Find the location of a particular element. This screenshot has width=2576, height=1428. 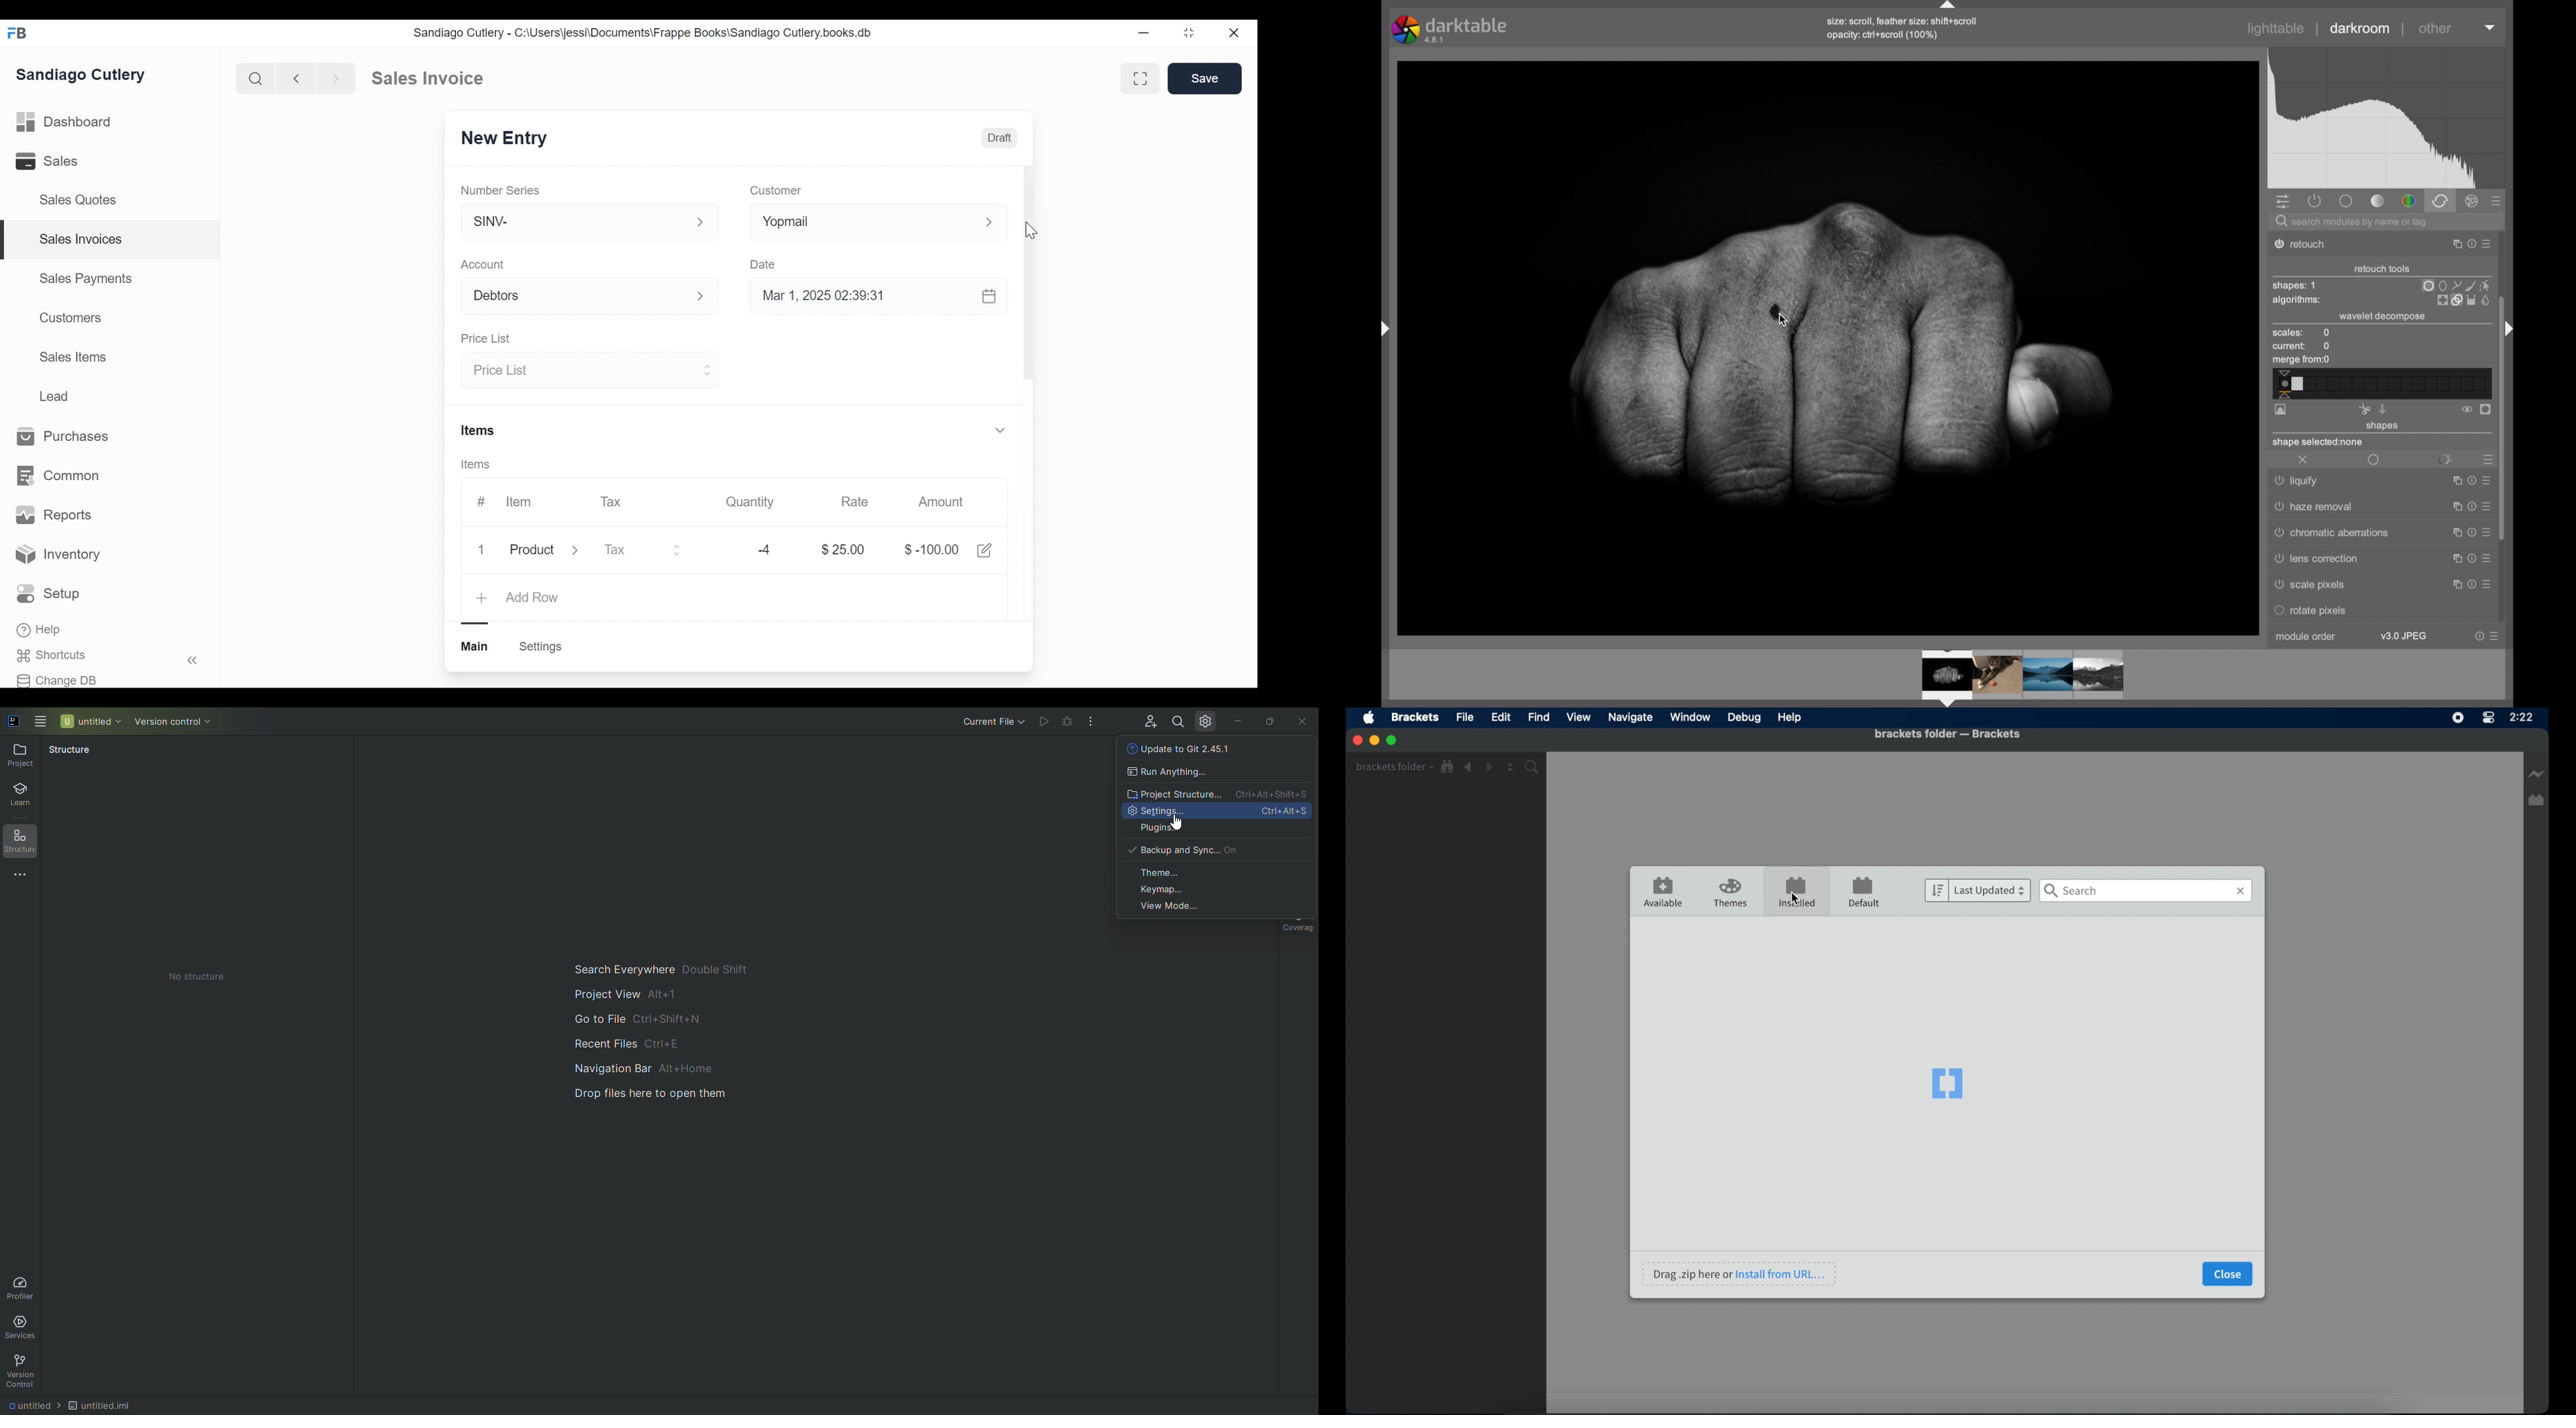

Number Series is located at coordinates (500, 189).